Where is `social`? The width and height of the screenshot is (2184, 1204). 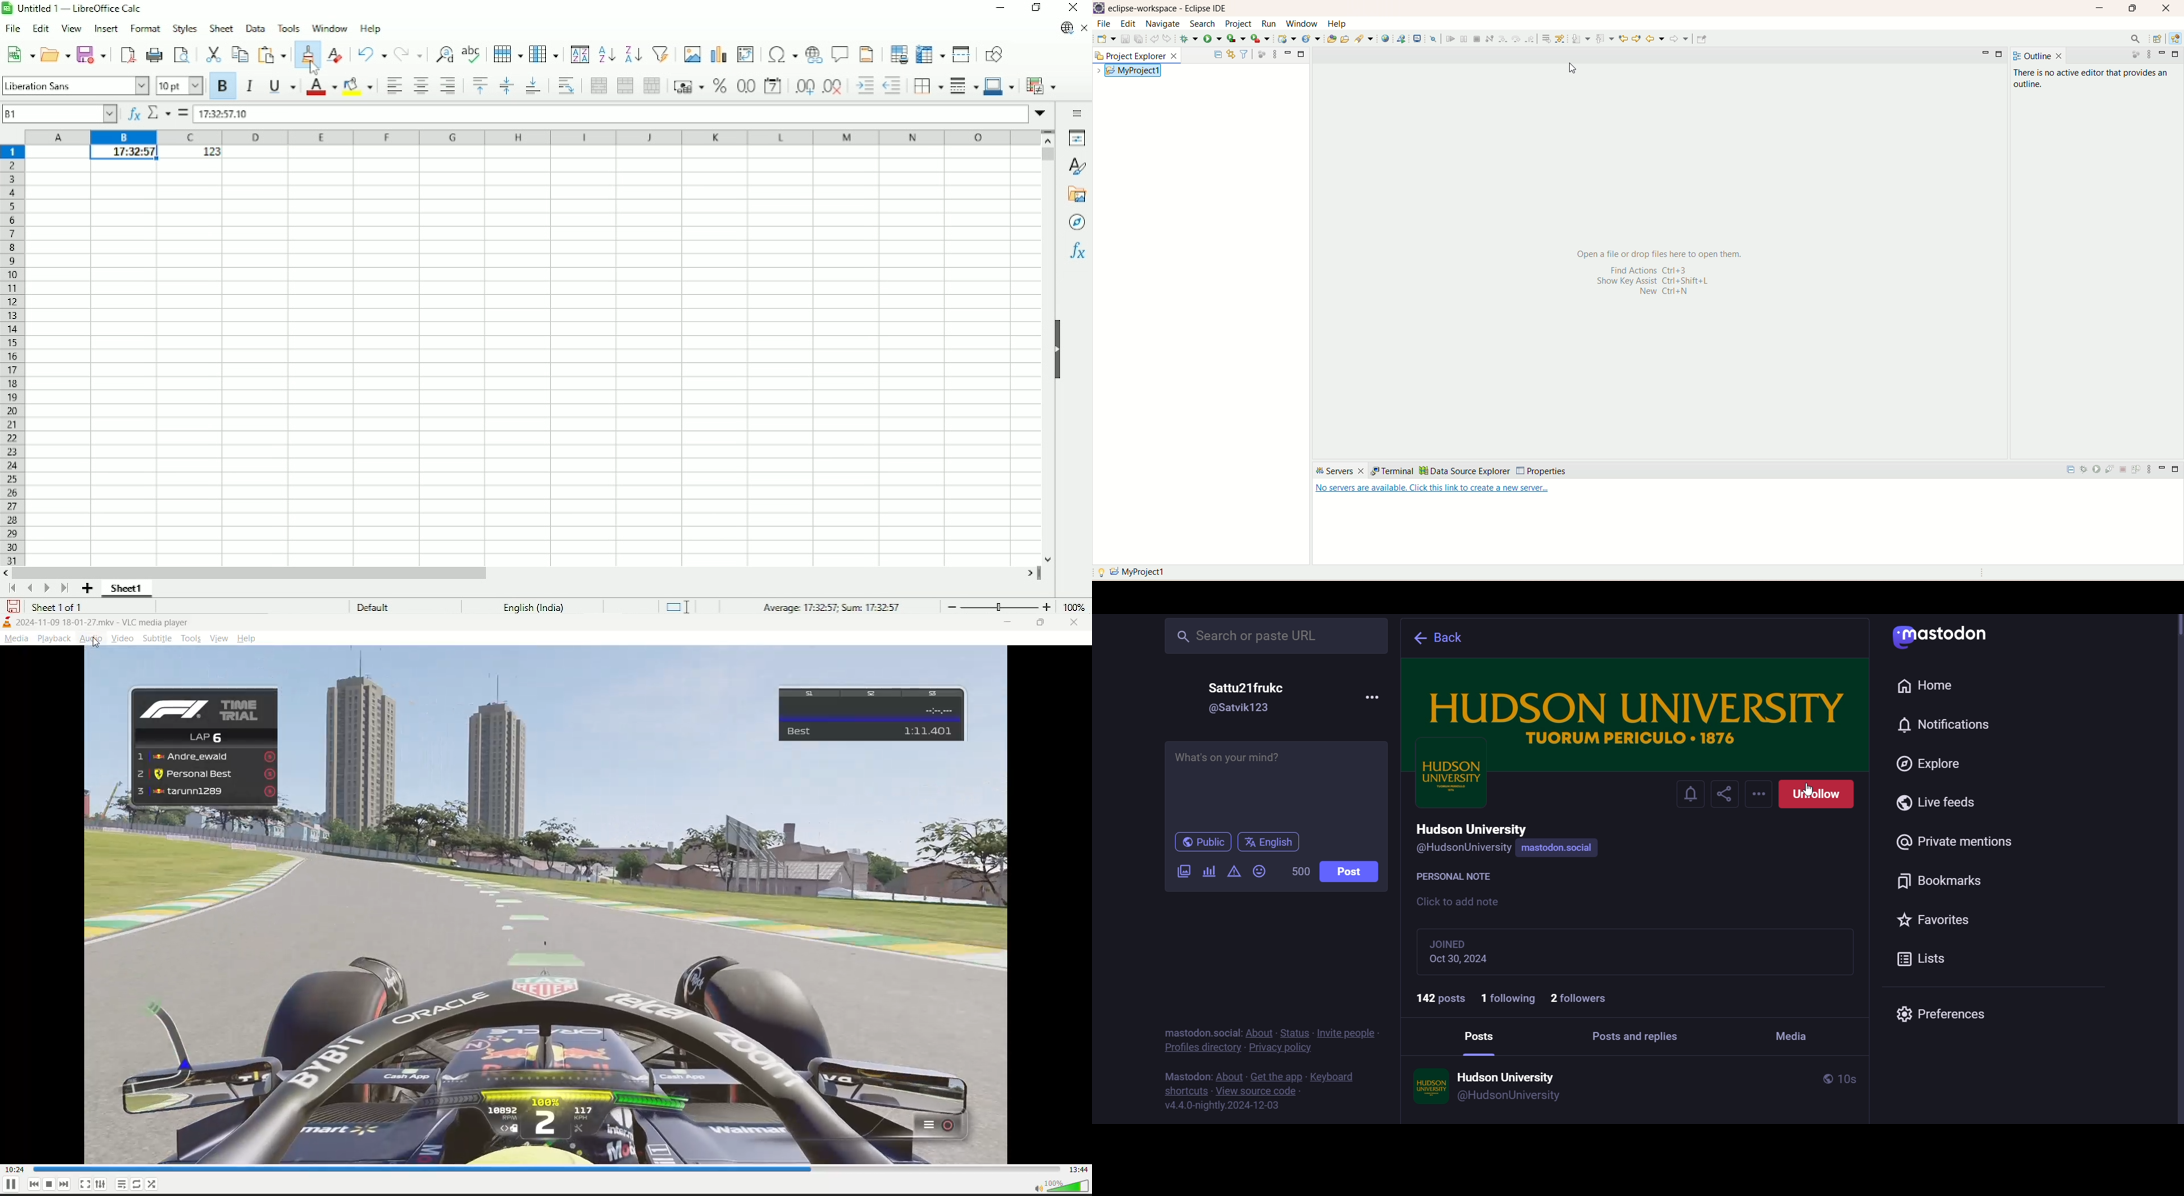 social is located at coordinates (1227, 1033).